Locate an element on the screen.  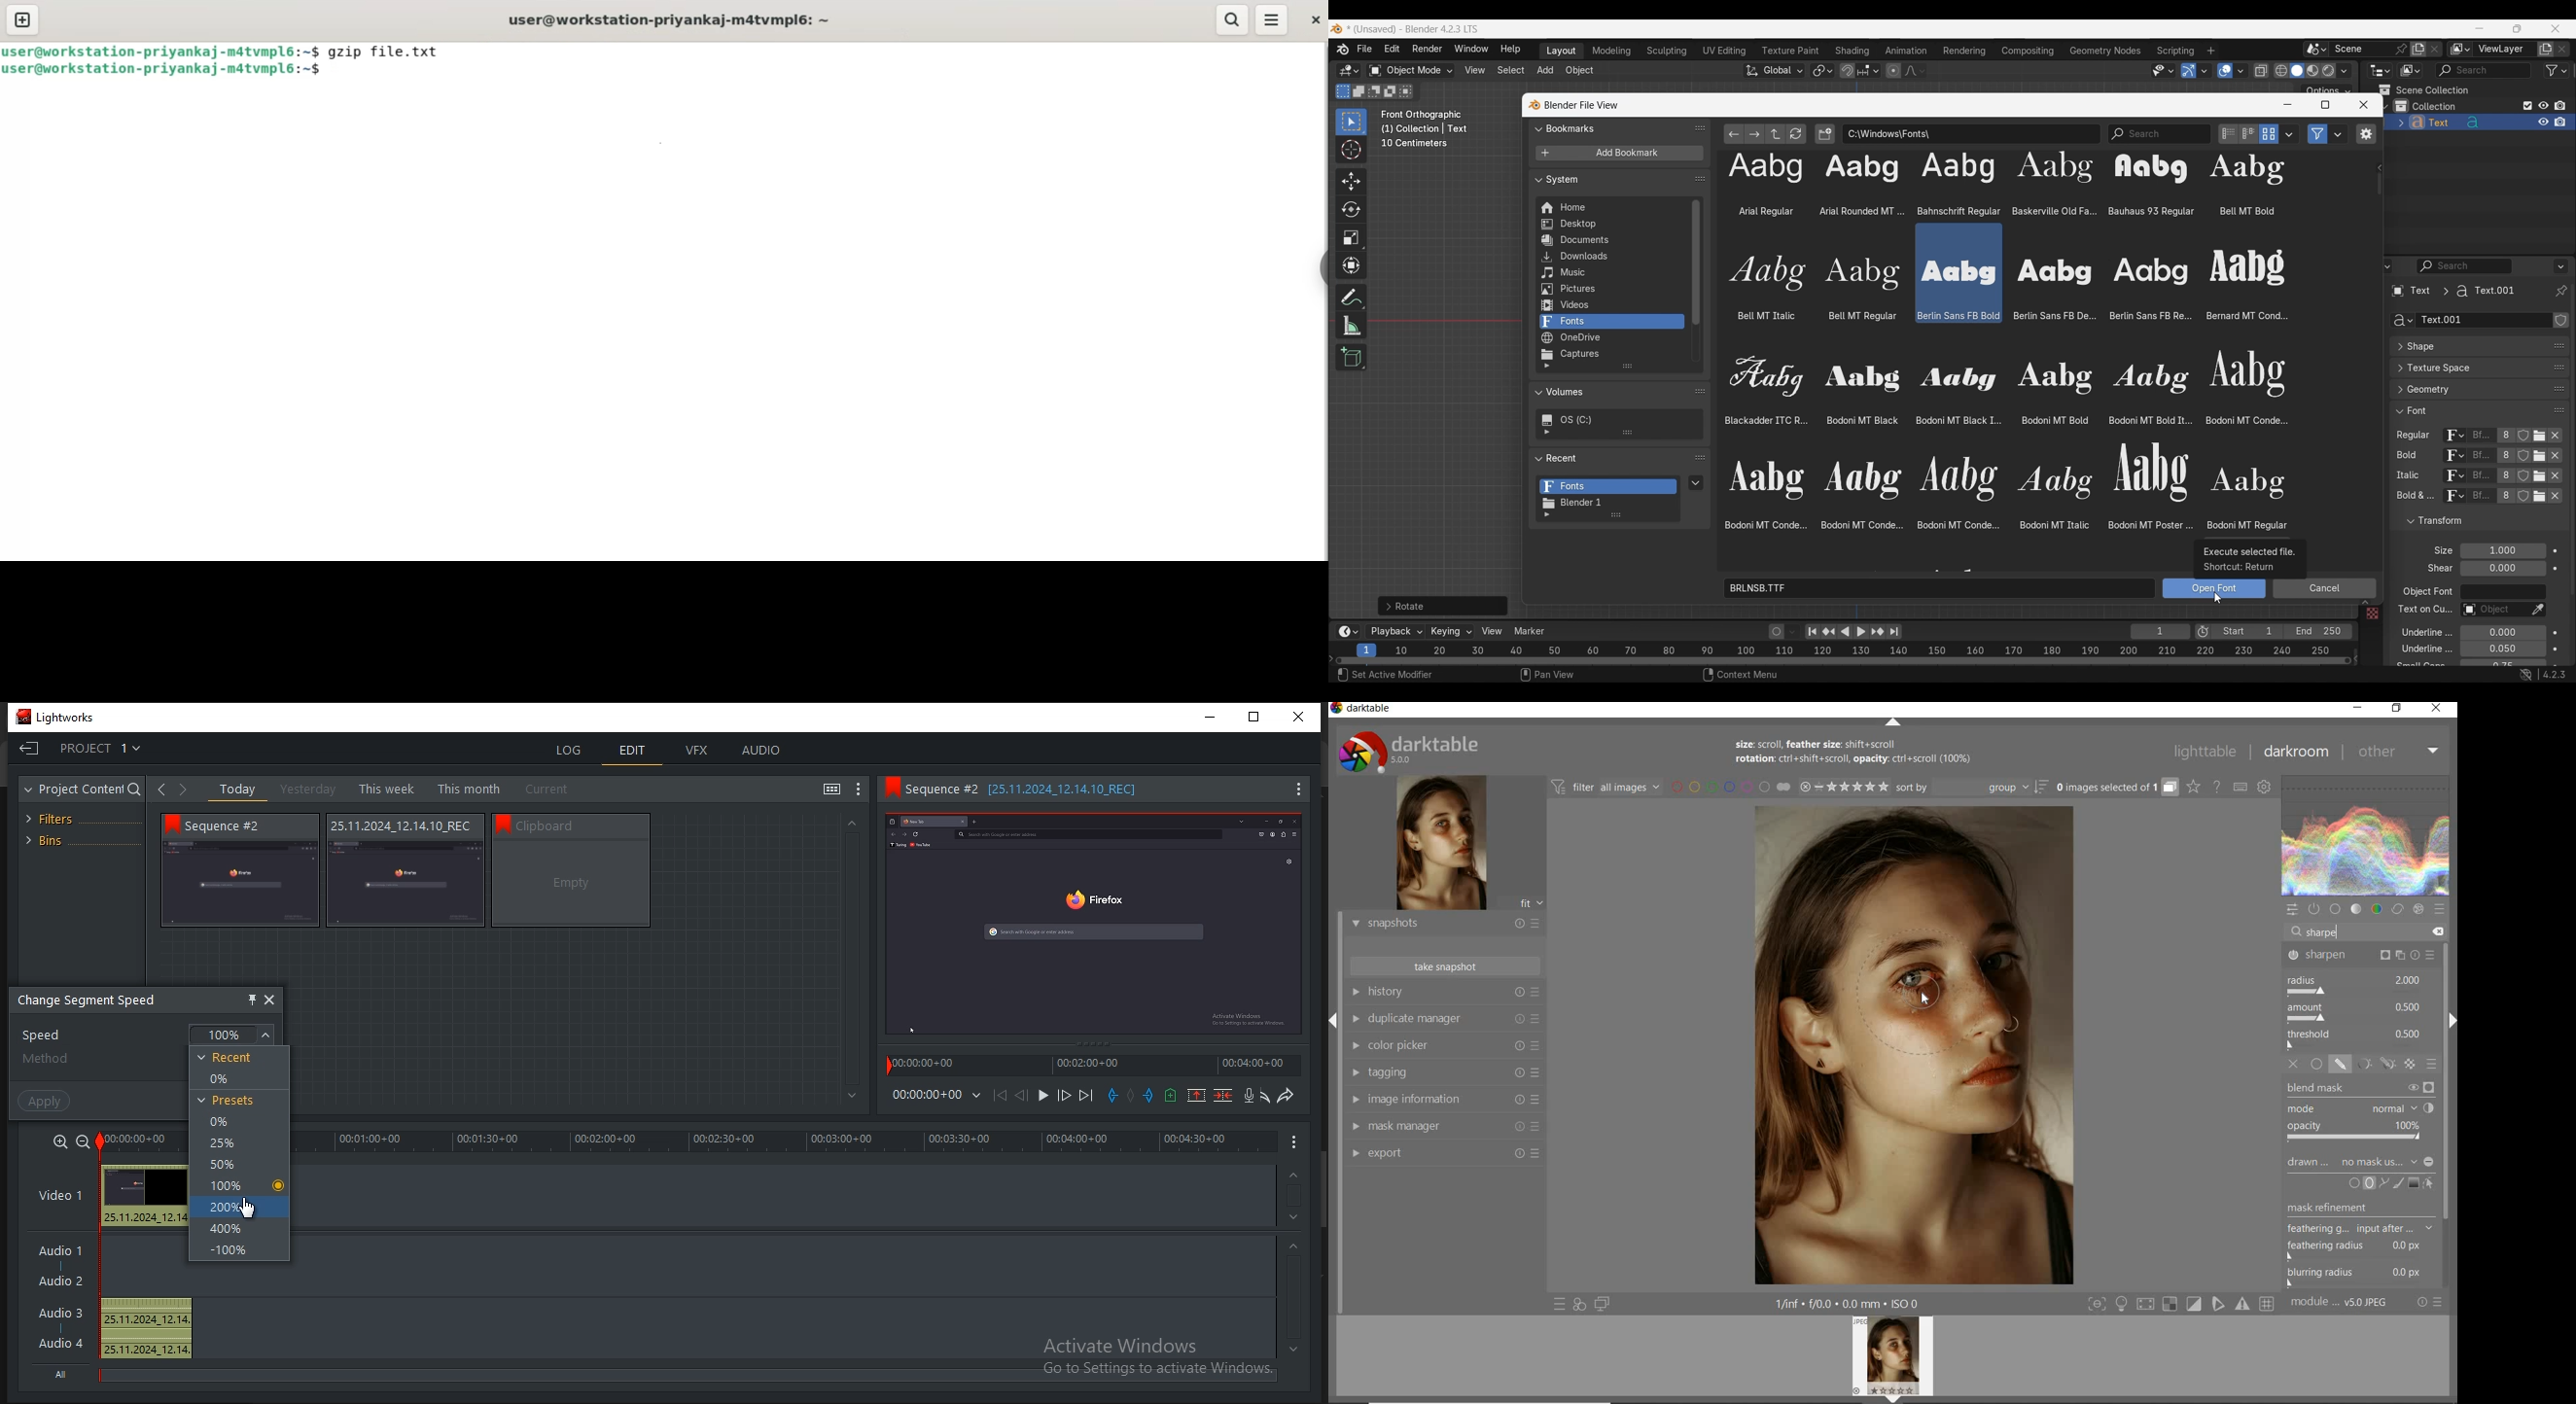
timeline navigation up arrow is located at coordinates (1301, 1349).